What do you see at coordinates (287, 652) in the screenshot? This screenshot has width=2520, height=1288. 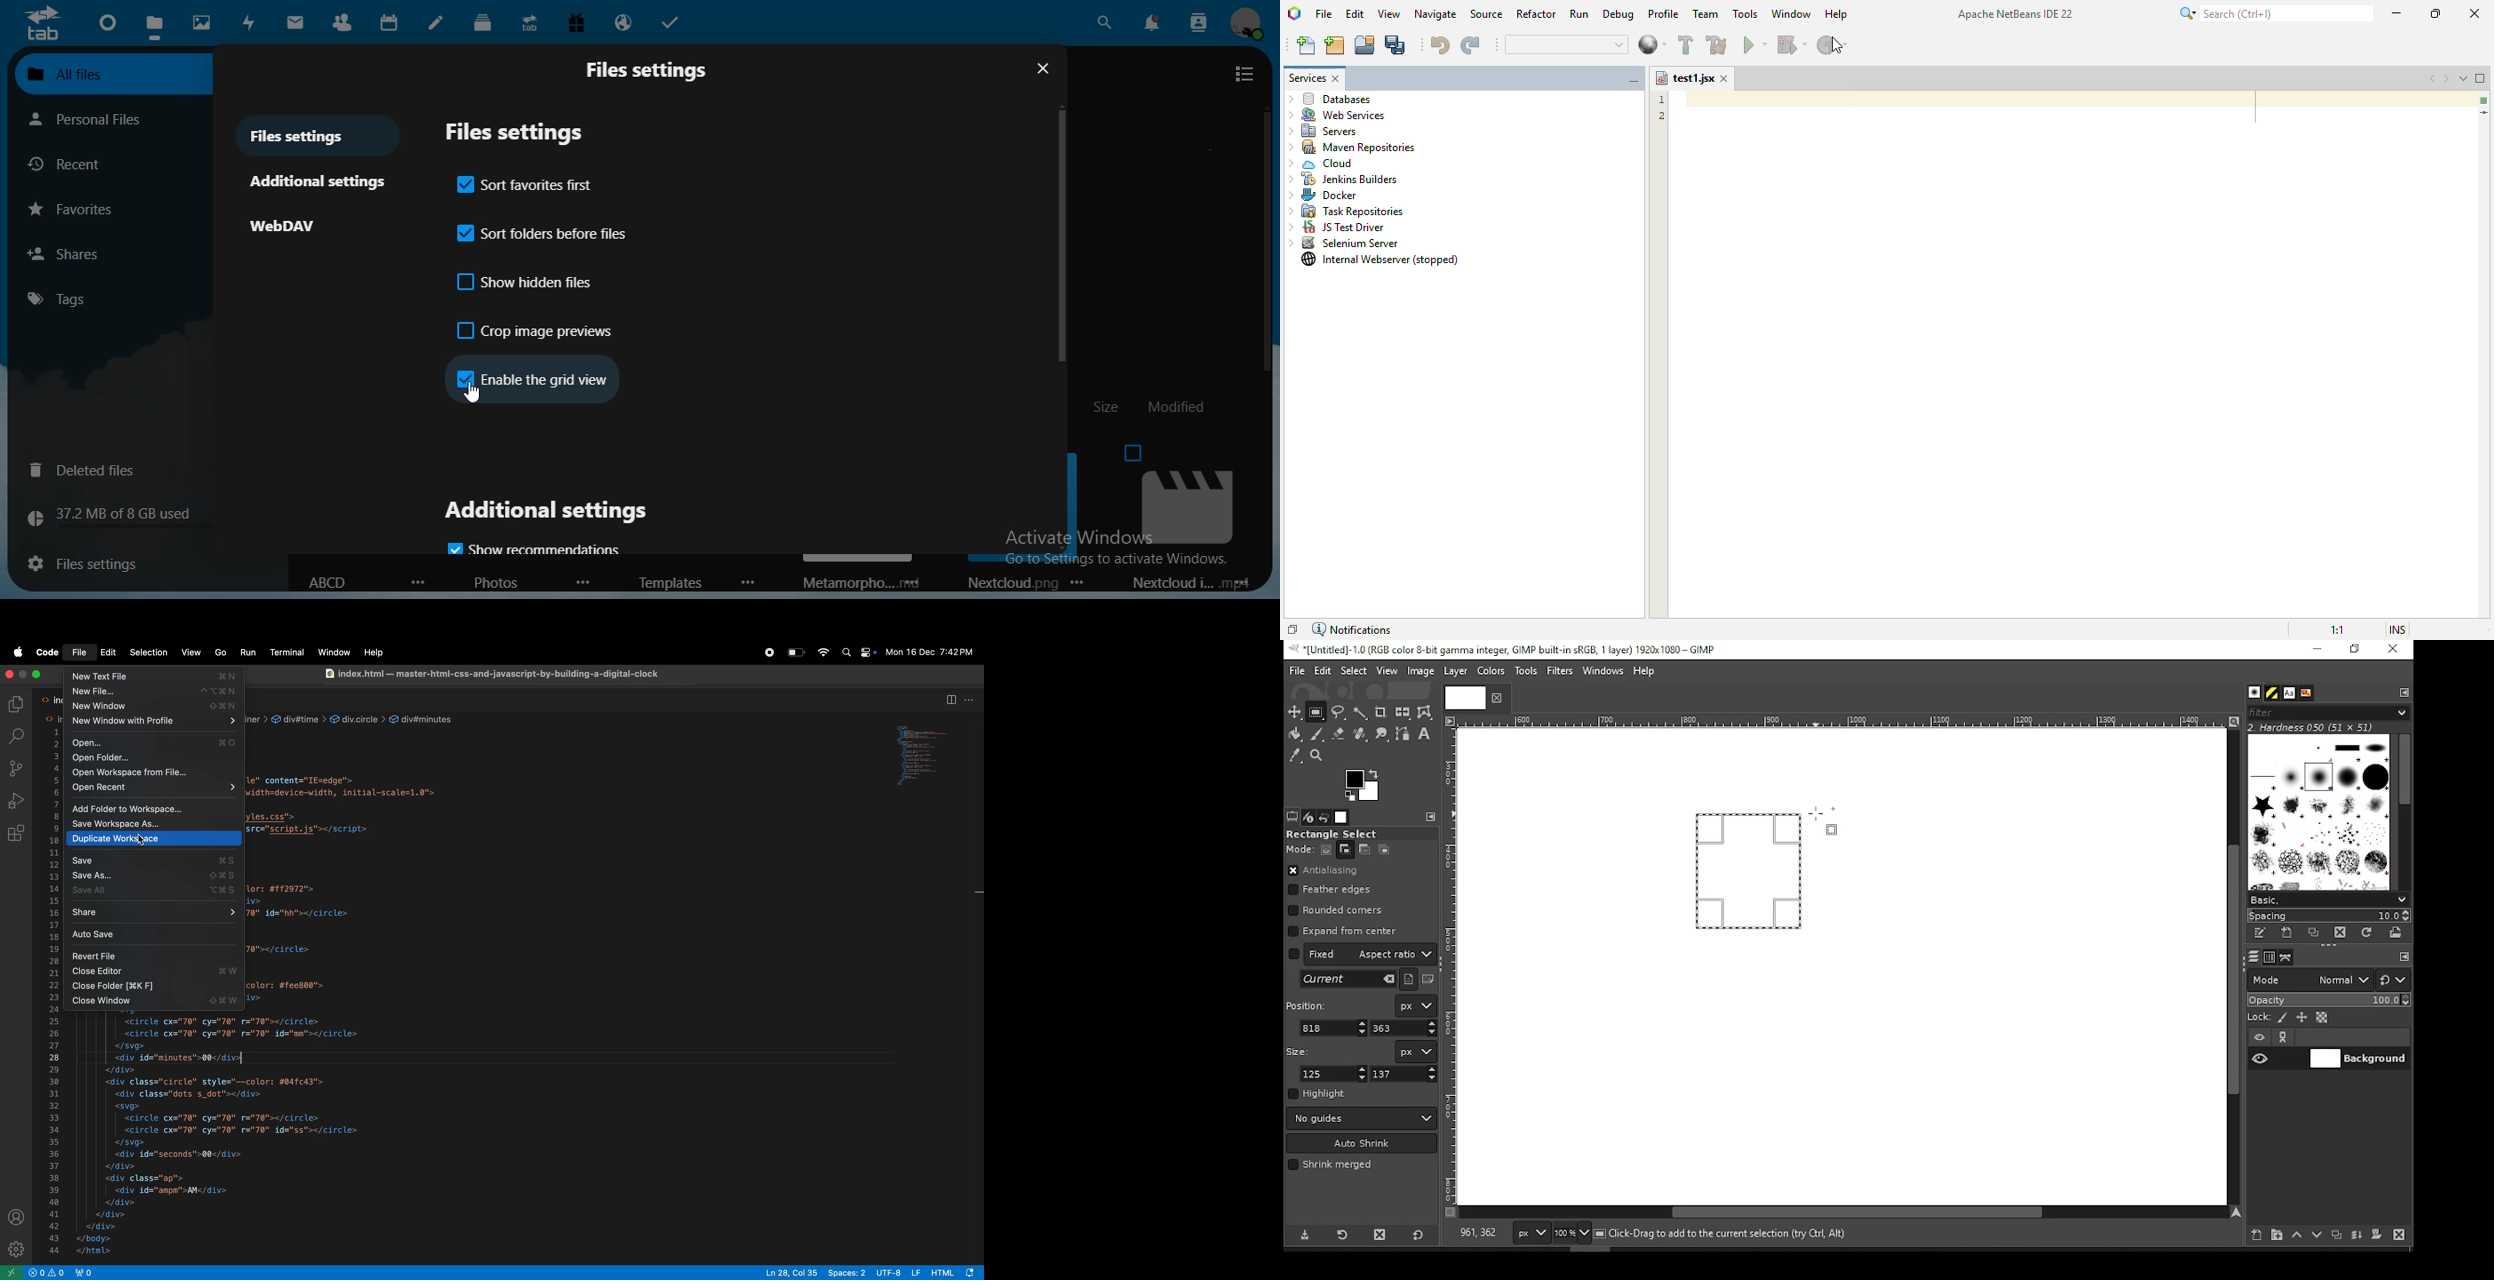 I see `Terminal` at bounding box center [287, 652].